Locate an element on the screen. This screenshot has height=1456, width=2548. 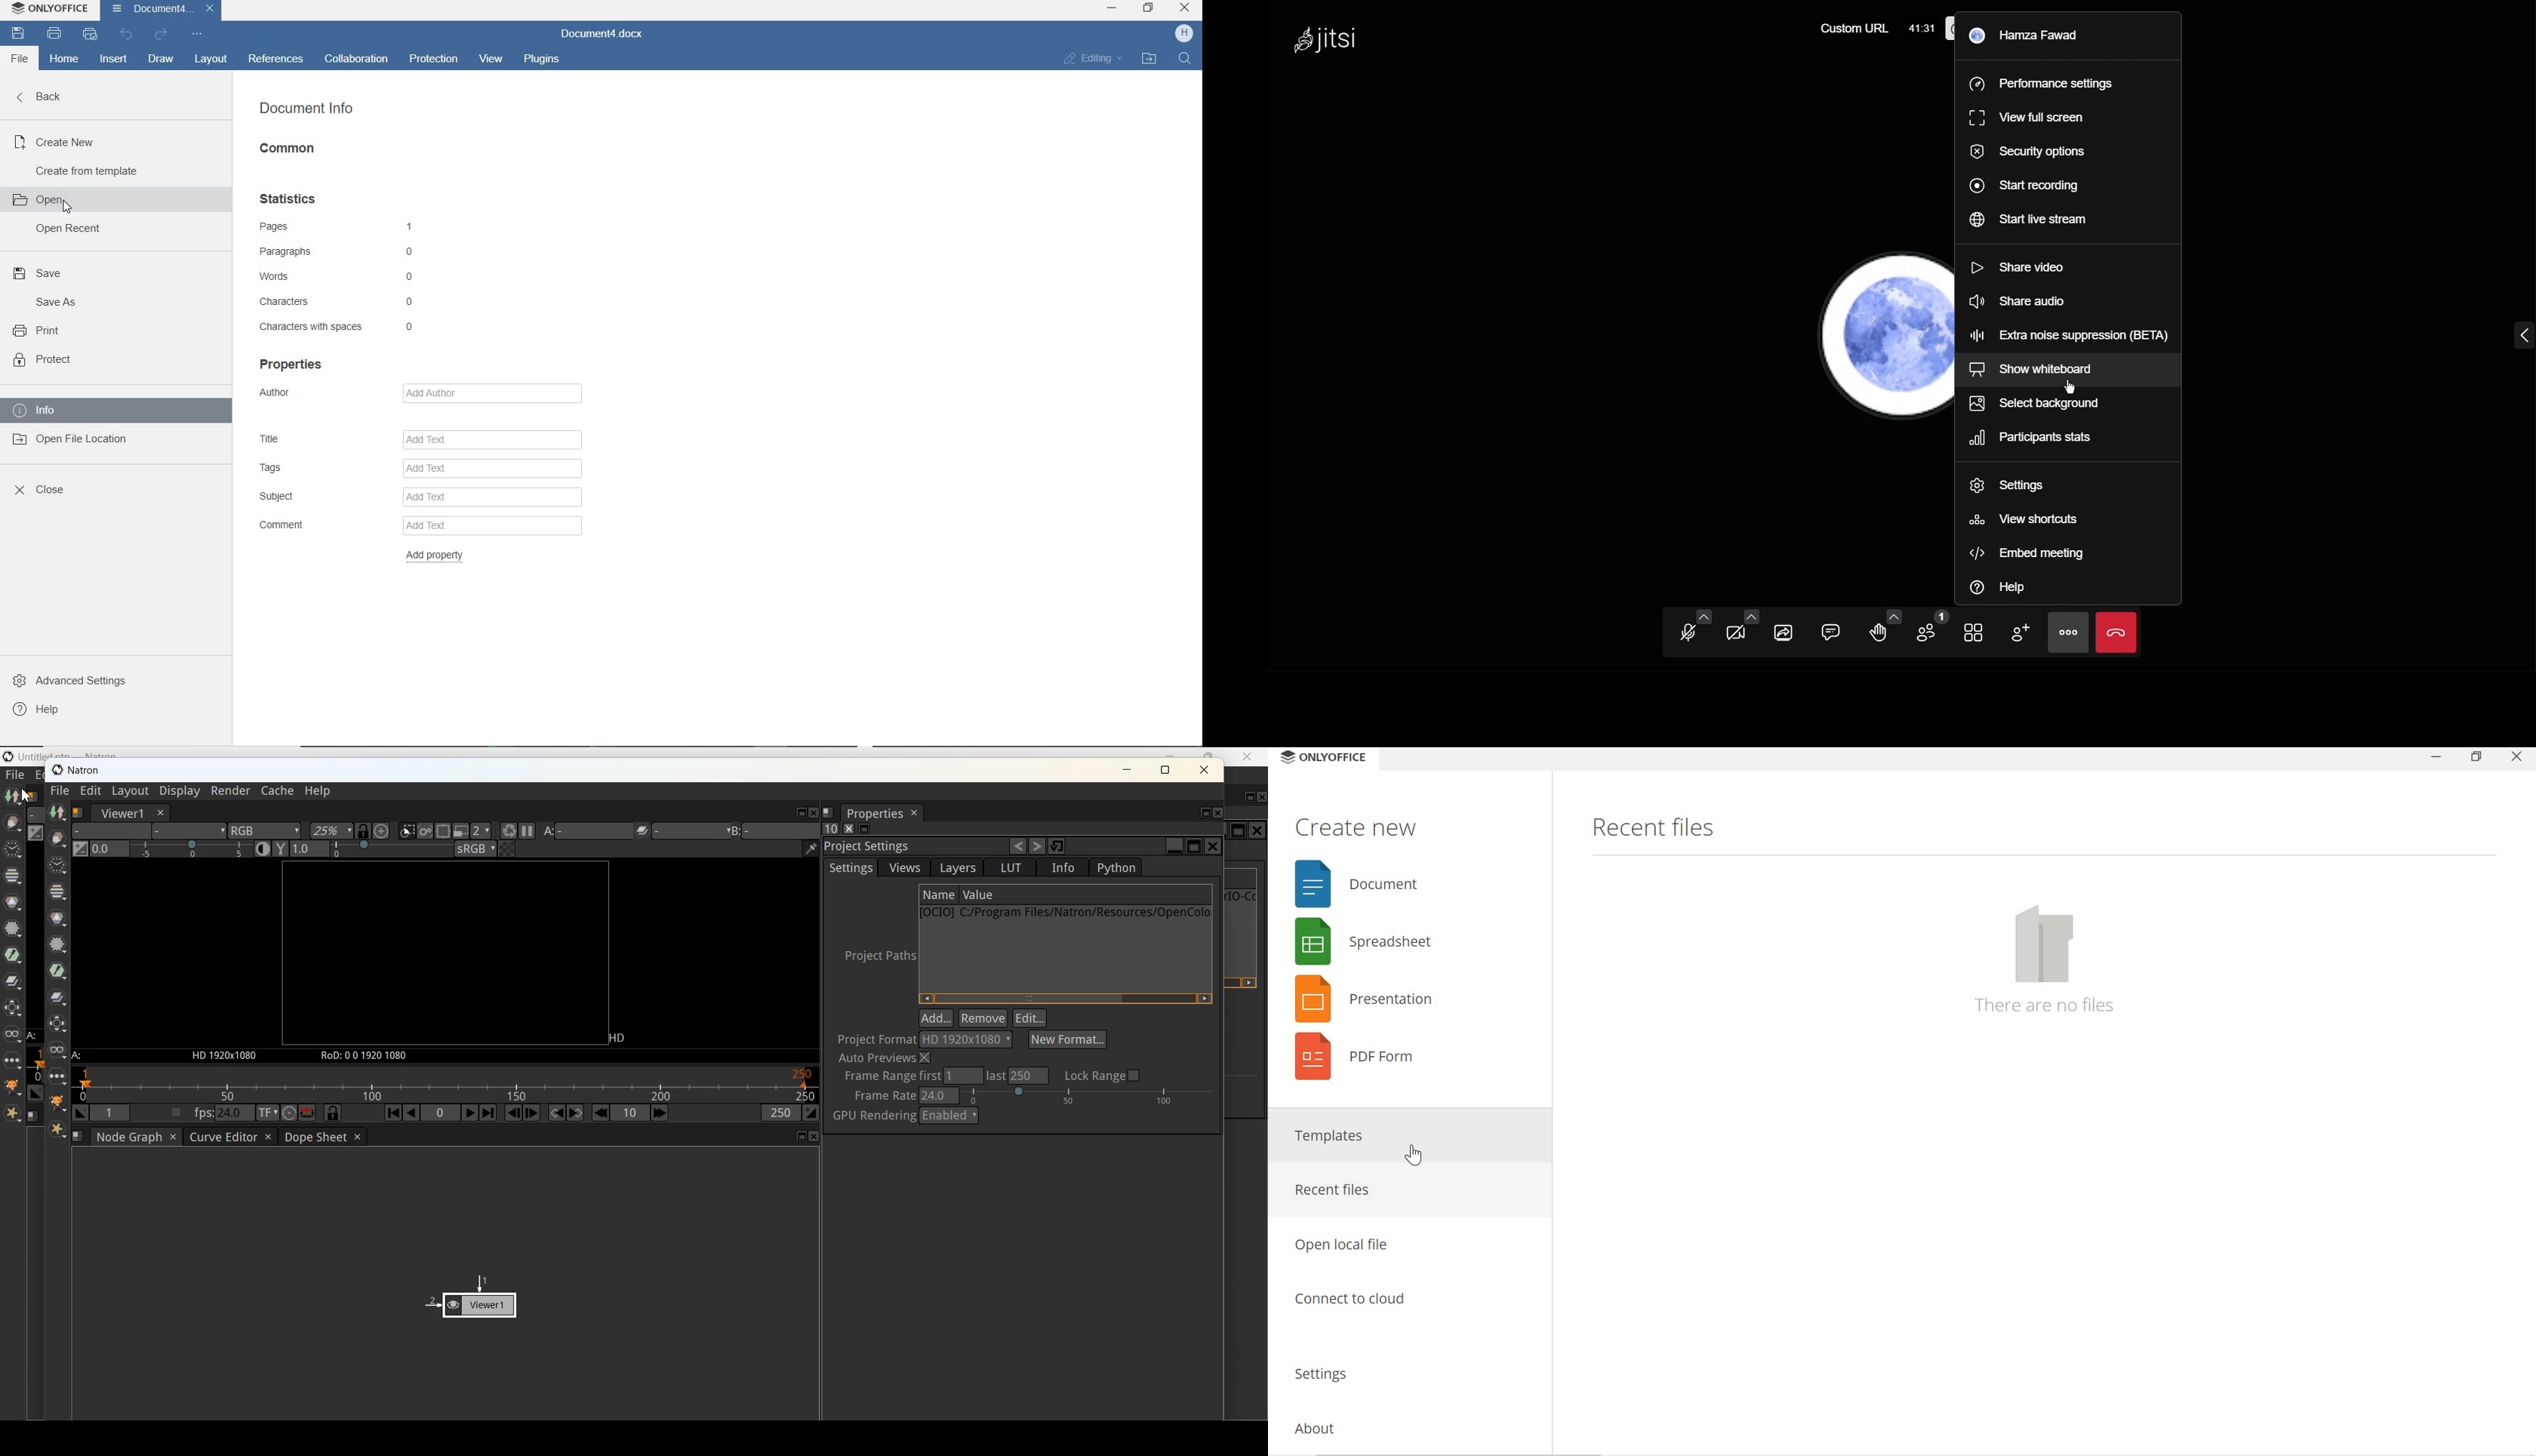
restore down is located at coordinates (2477, 758).